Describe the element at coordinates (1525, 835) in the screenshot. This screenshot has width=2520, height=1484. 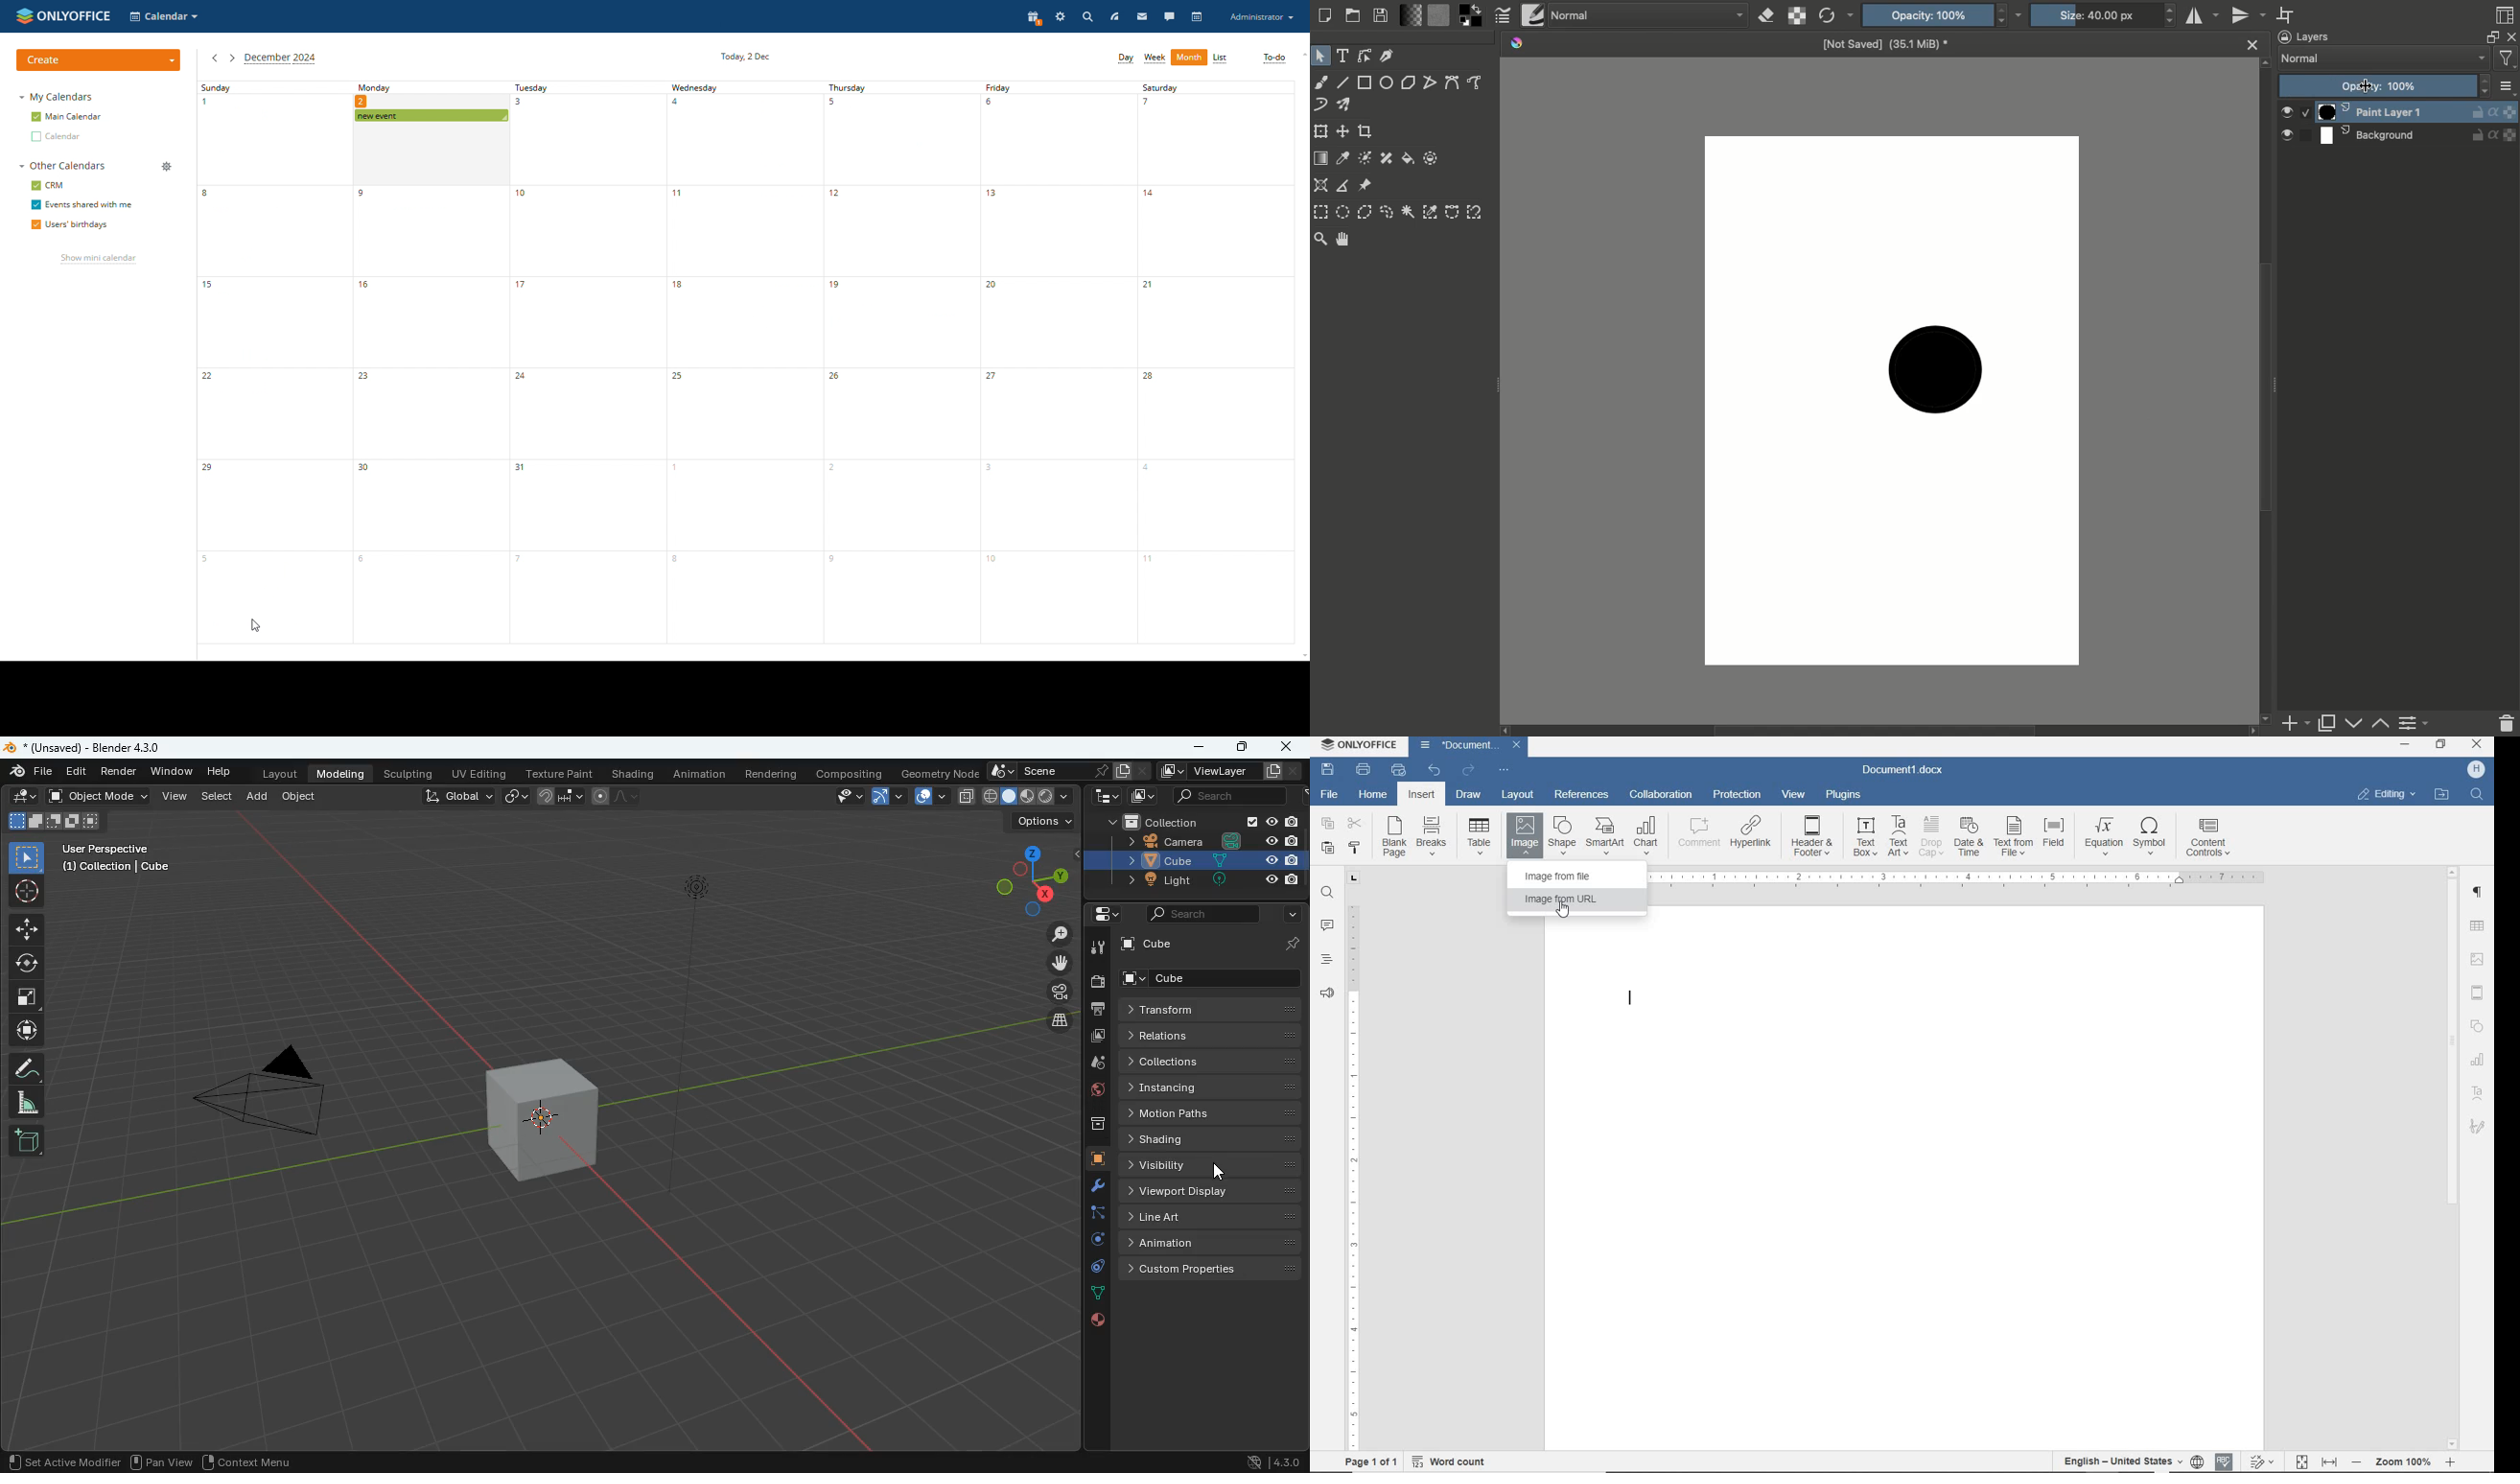
I see `image` at that location.